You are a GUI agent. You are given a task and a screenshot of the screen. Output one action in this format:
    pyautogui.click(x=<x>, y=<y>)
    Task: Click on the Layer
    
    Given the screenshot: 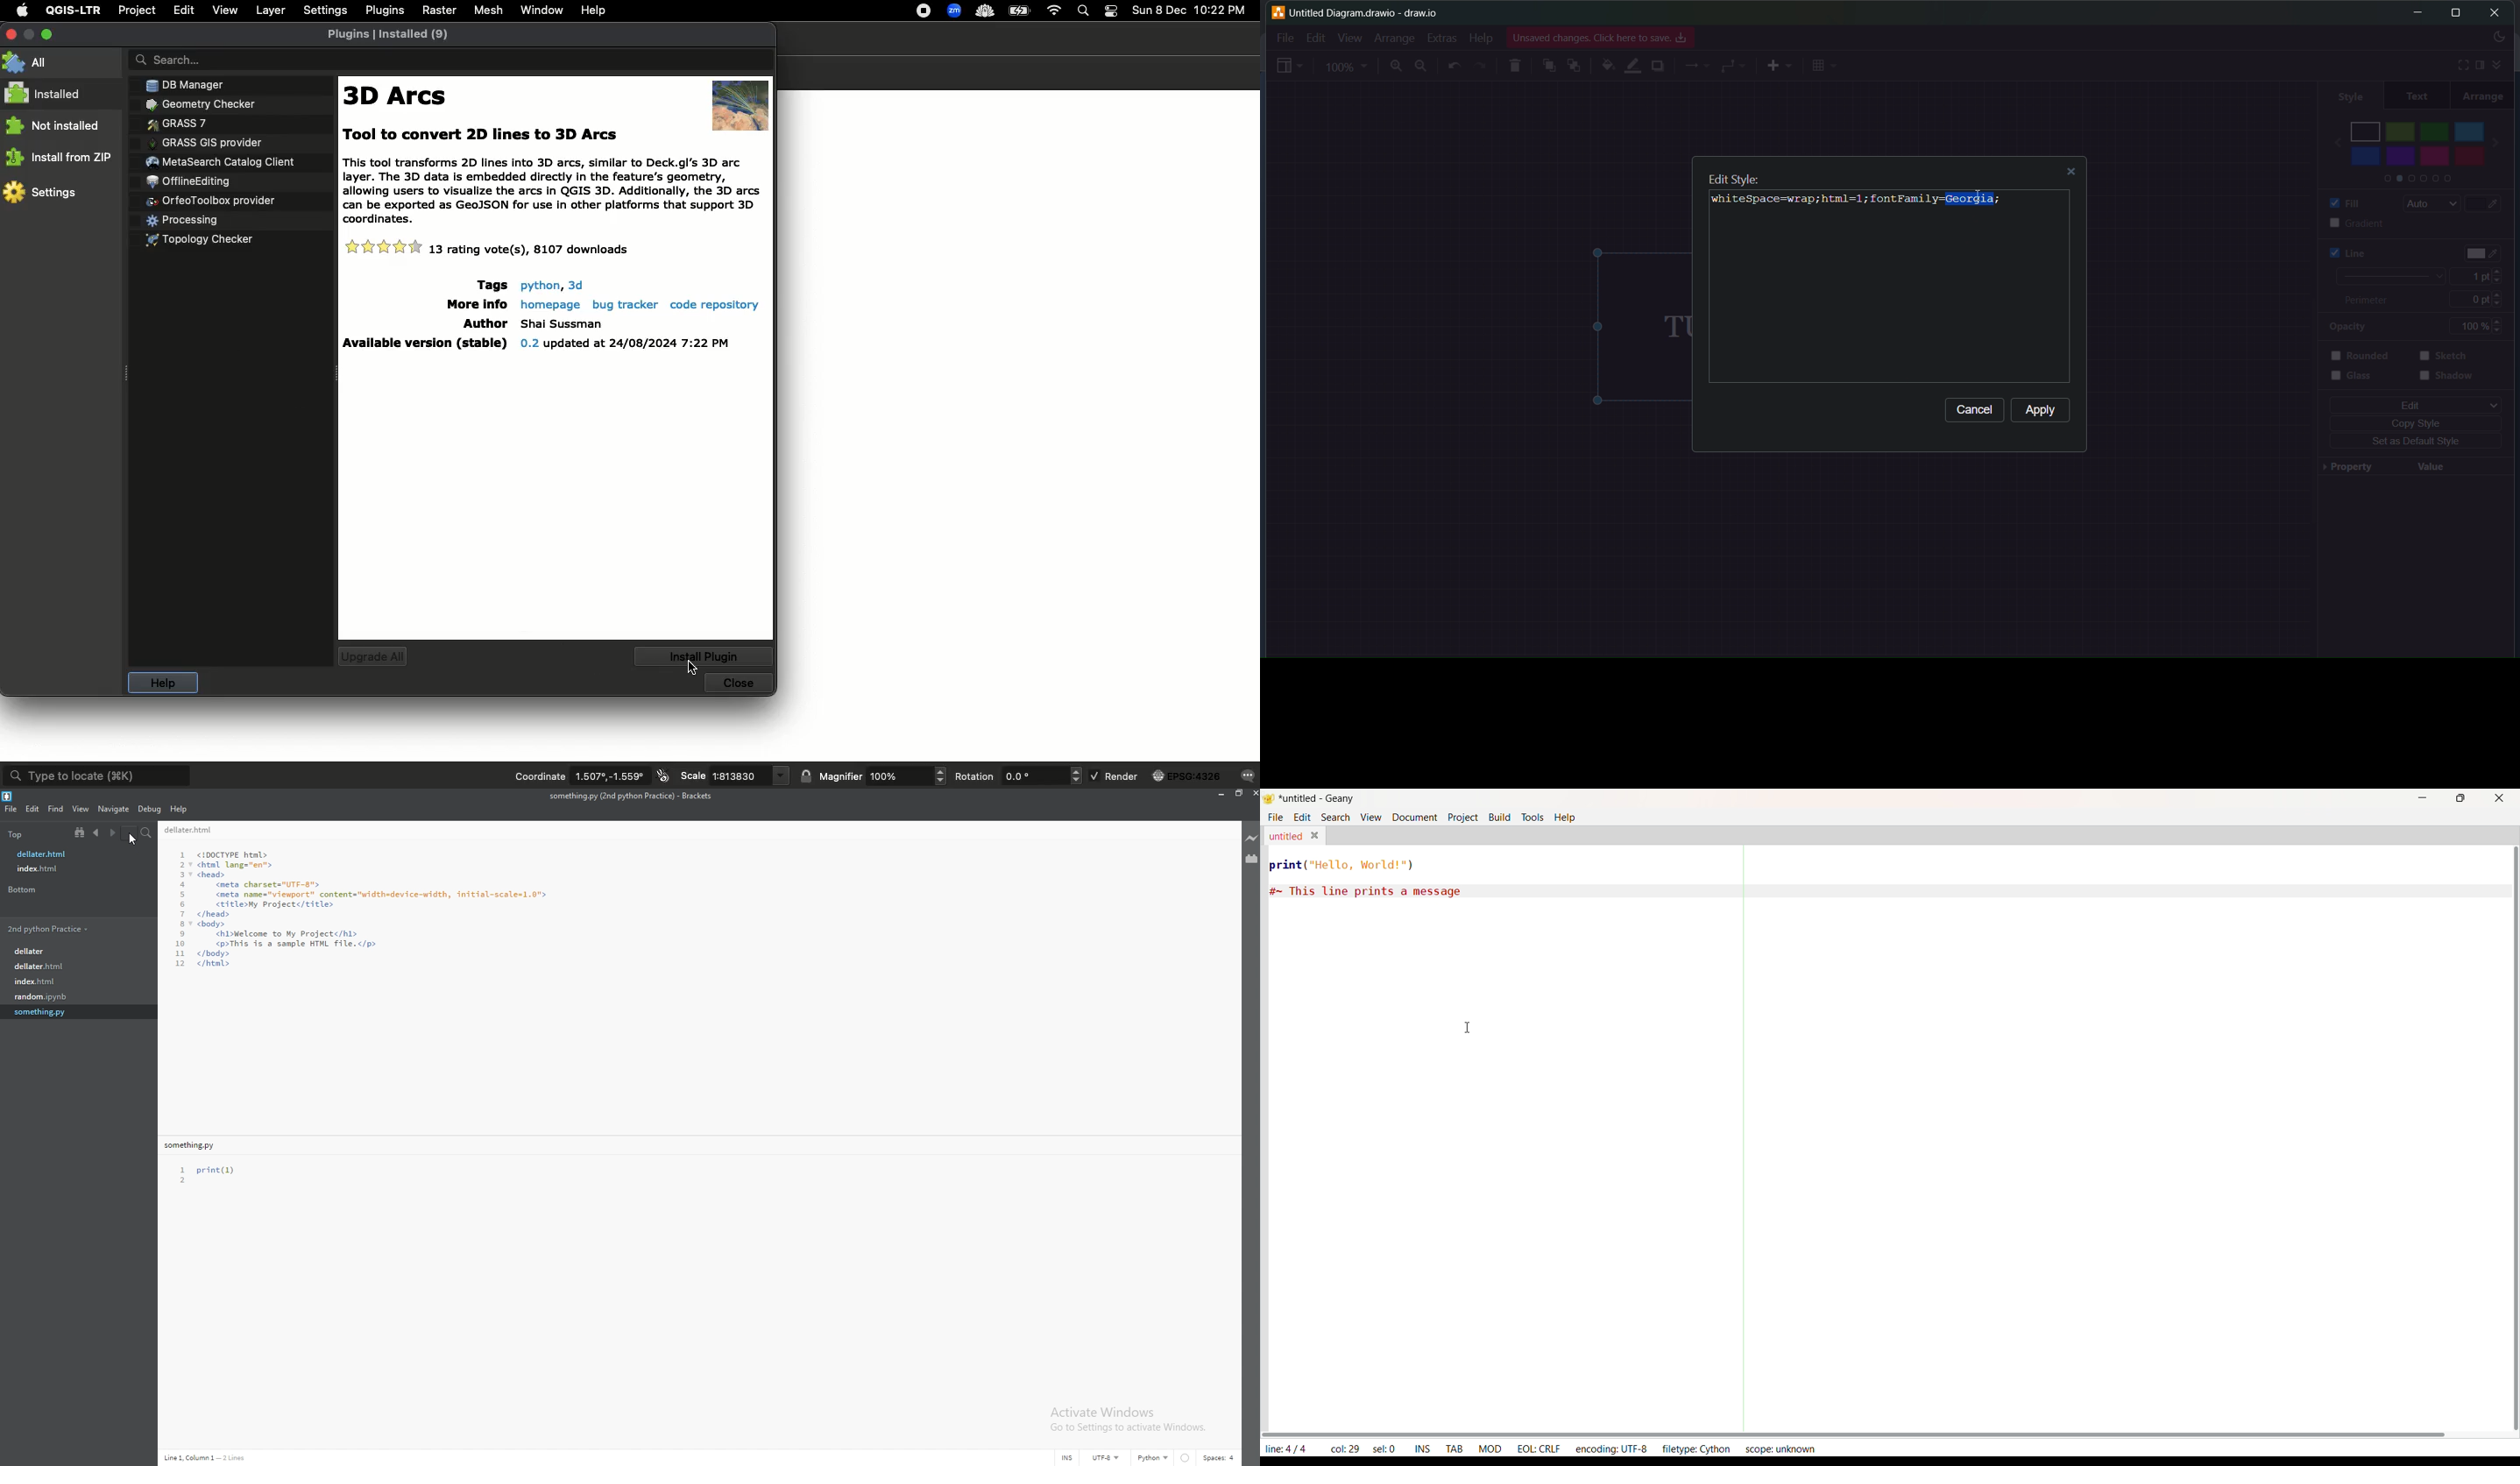 What is the action you would take?
    pyautogui.click(x=268, y=11)
    